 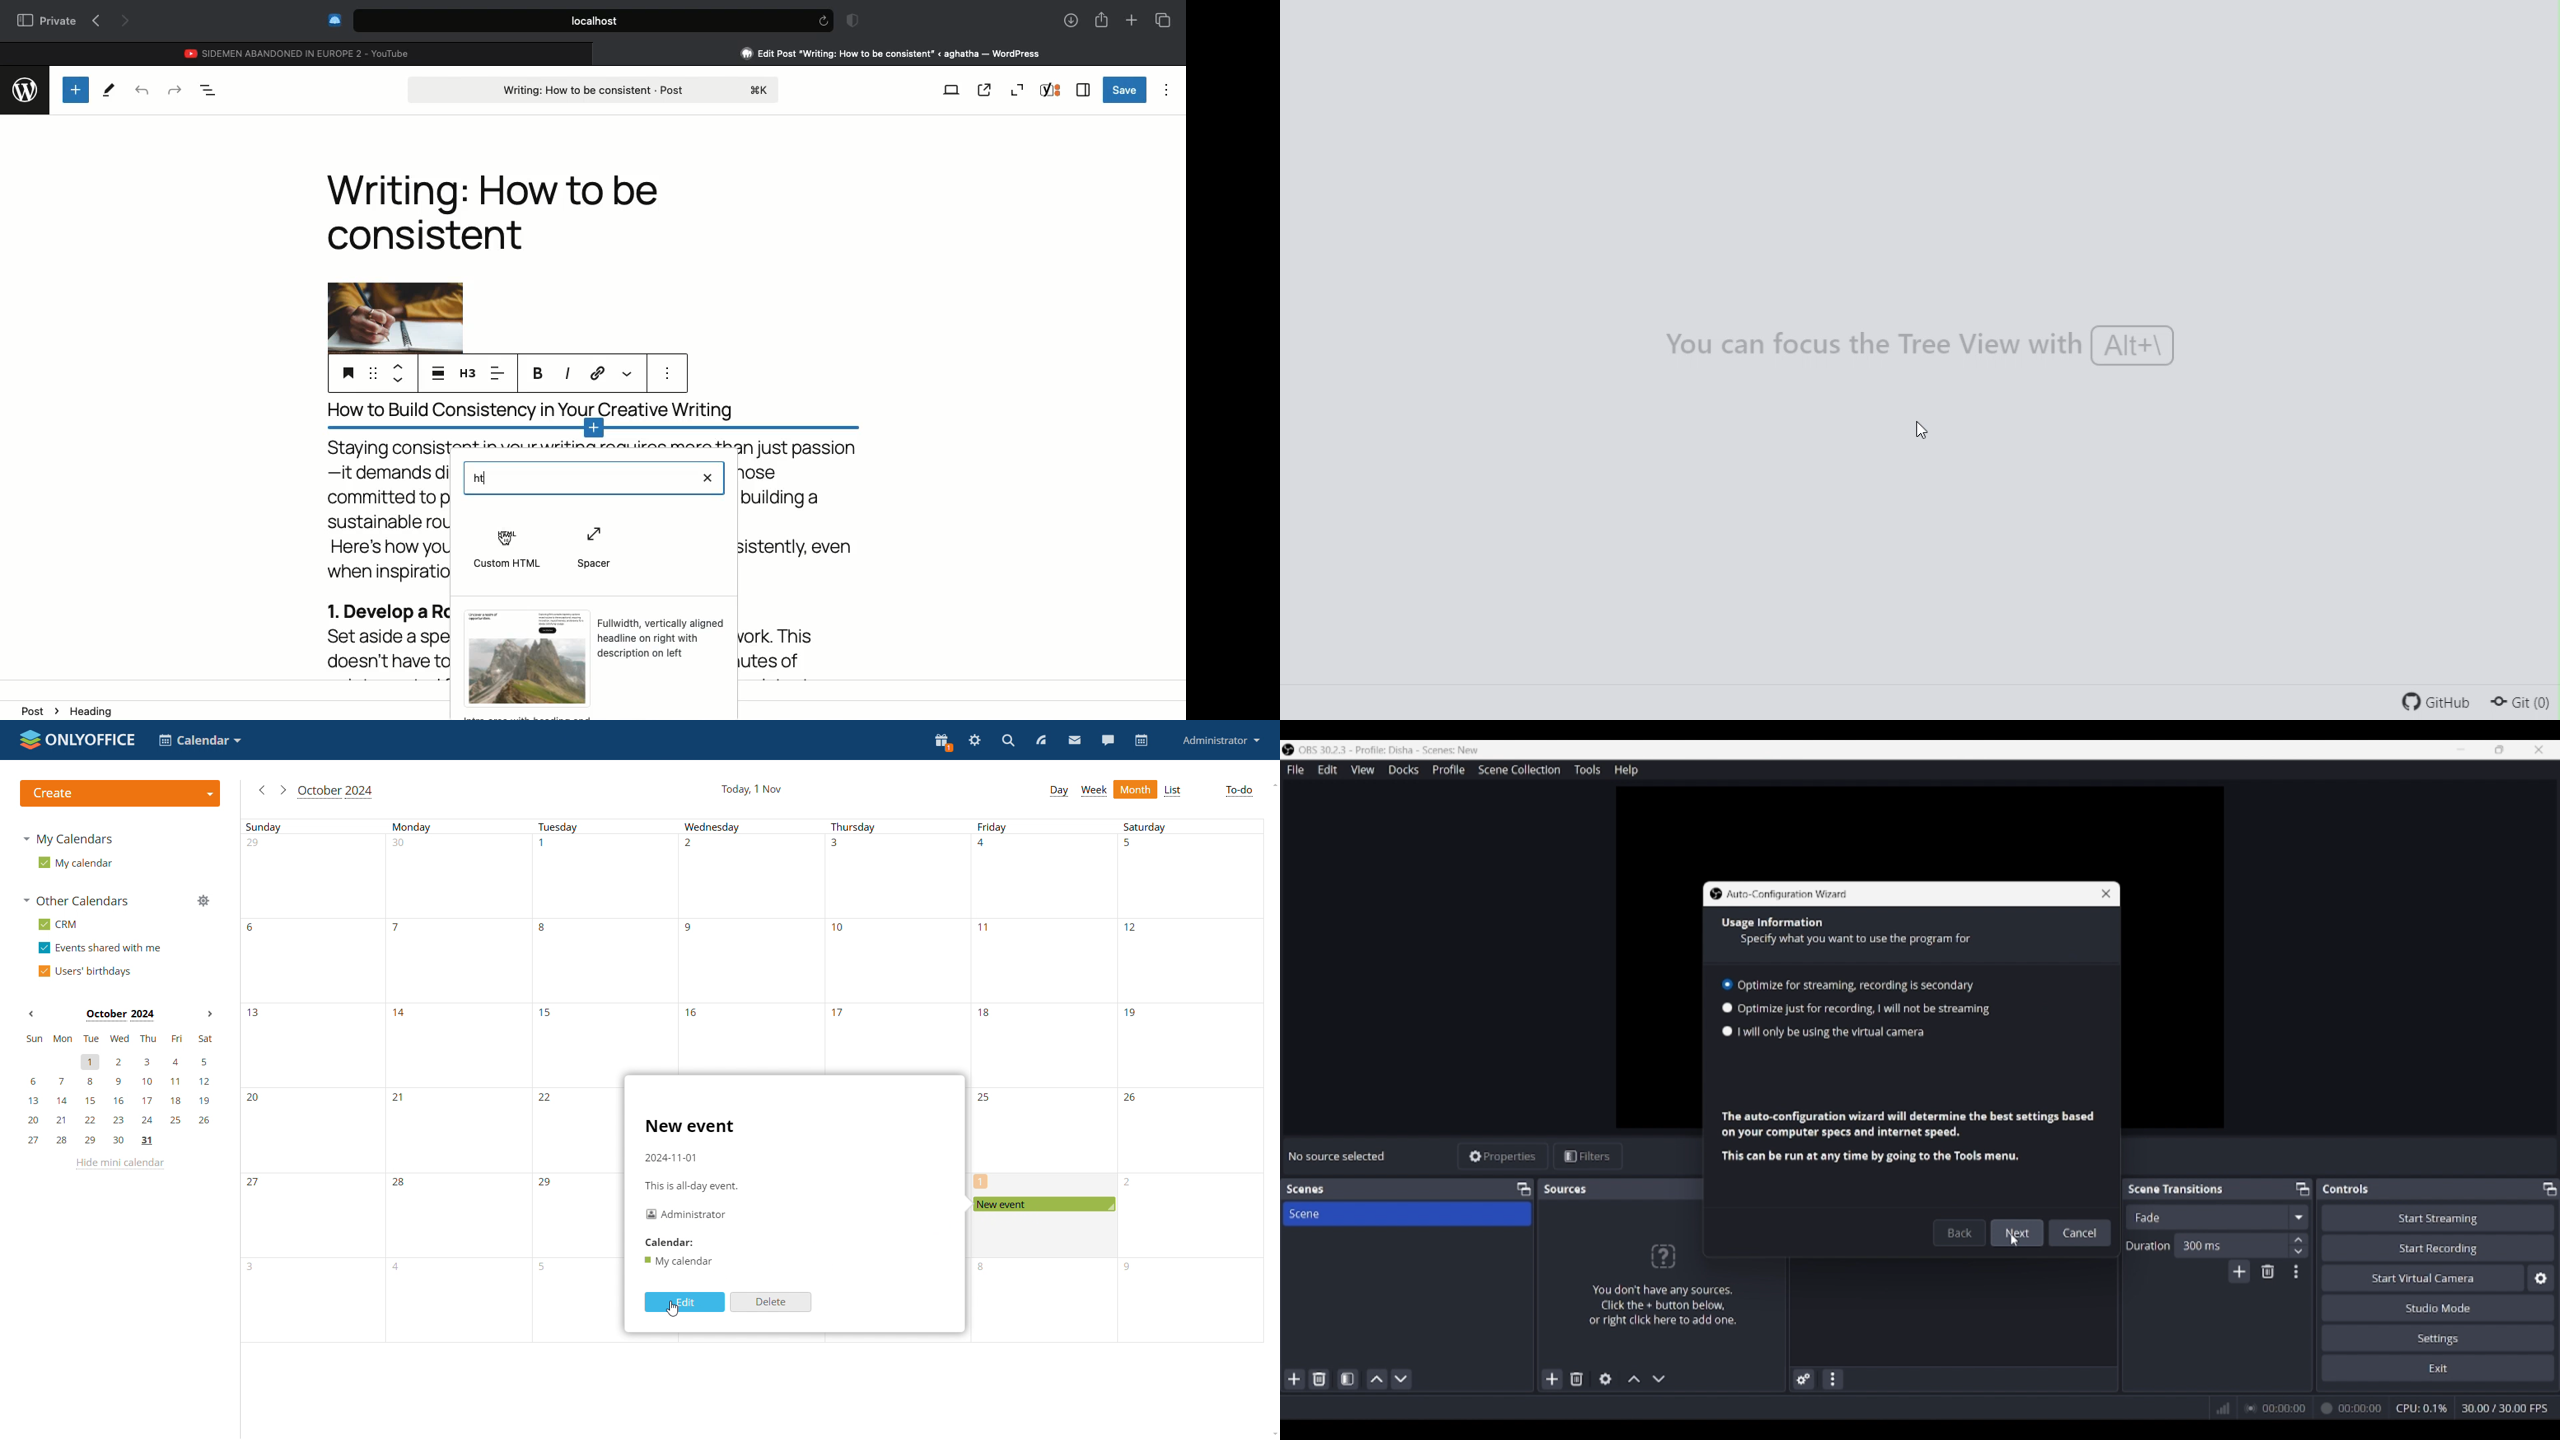 What do you see at coordinates (1553, 1379) in the screenshot?
I see `Add source` at bounding box center [1553, 1379].